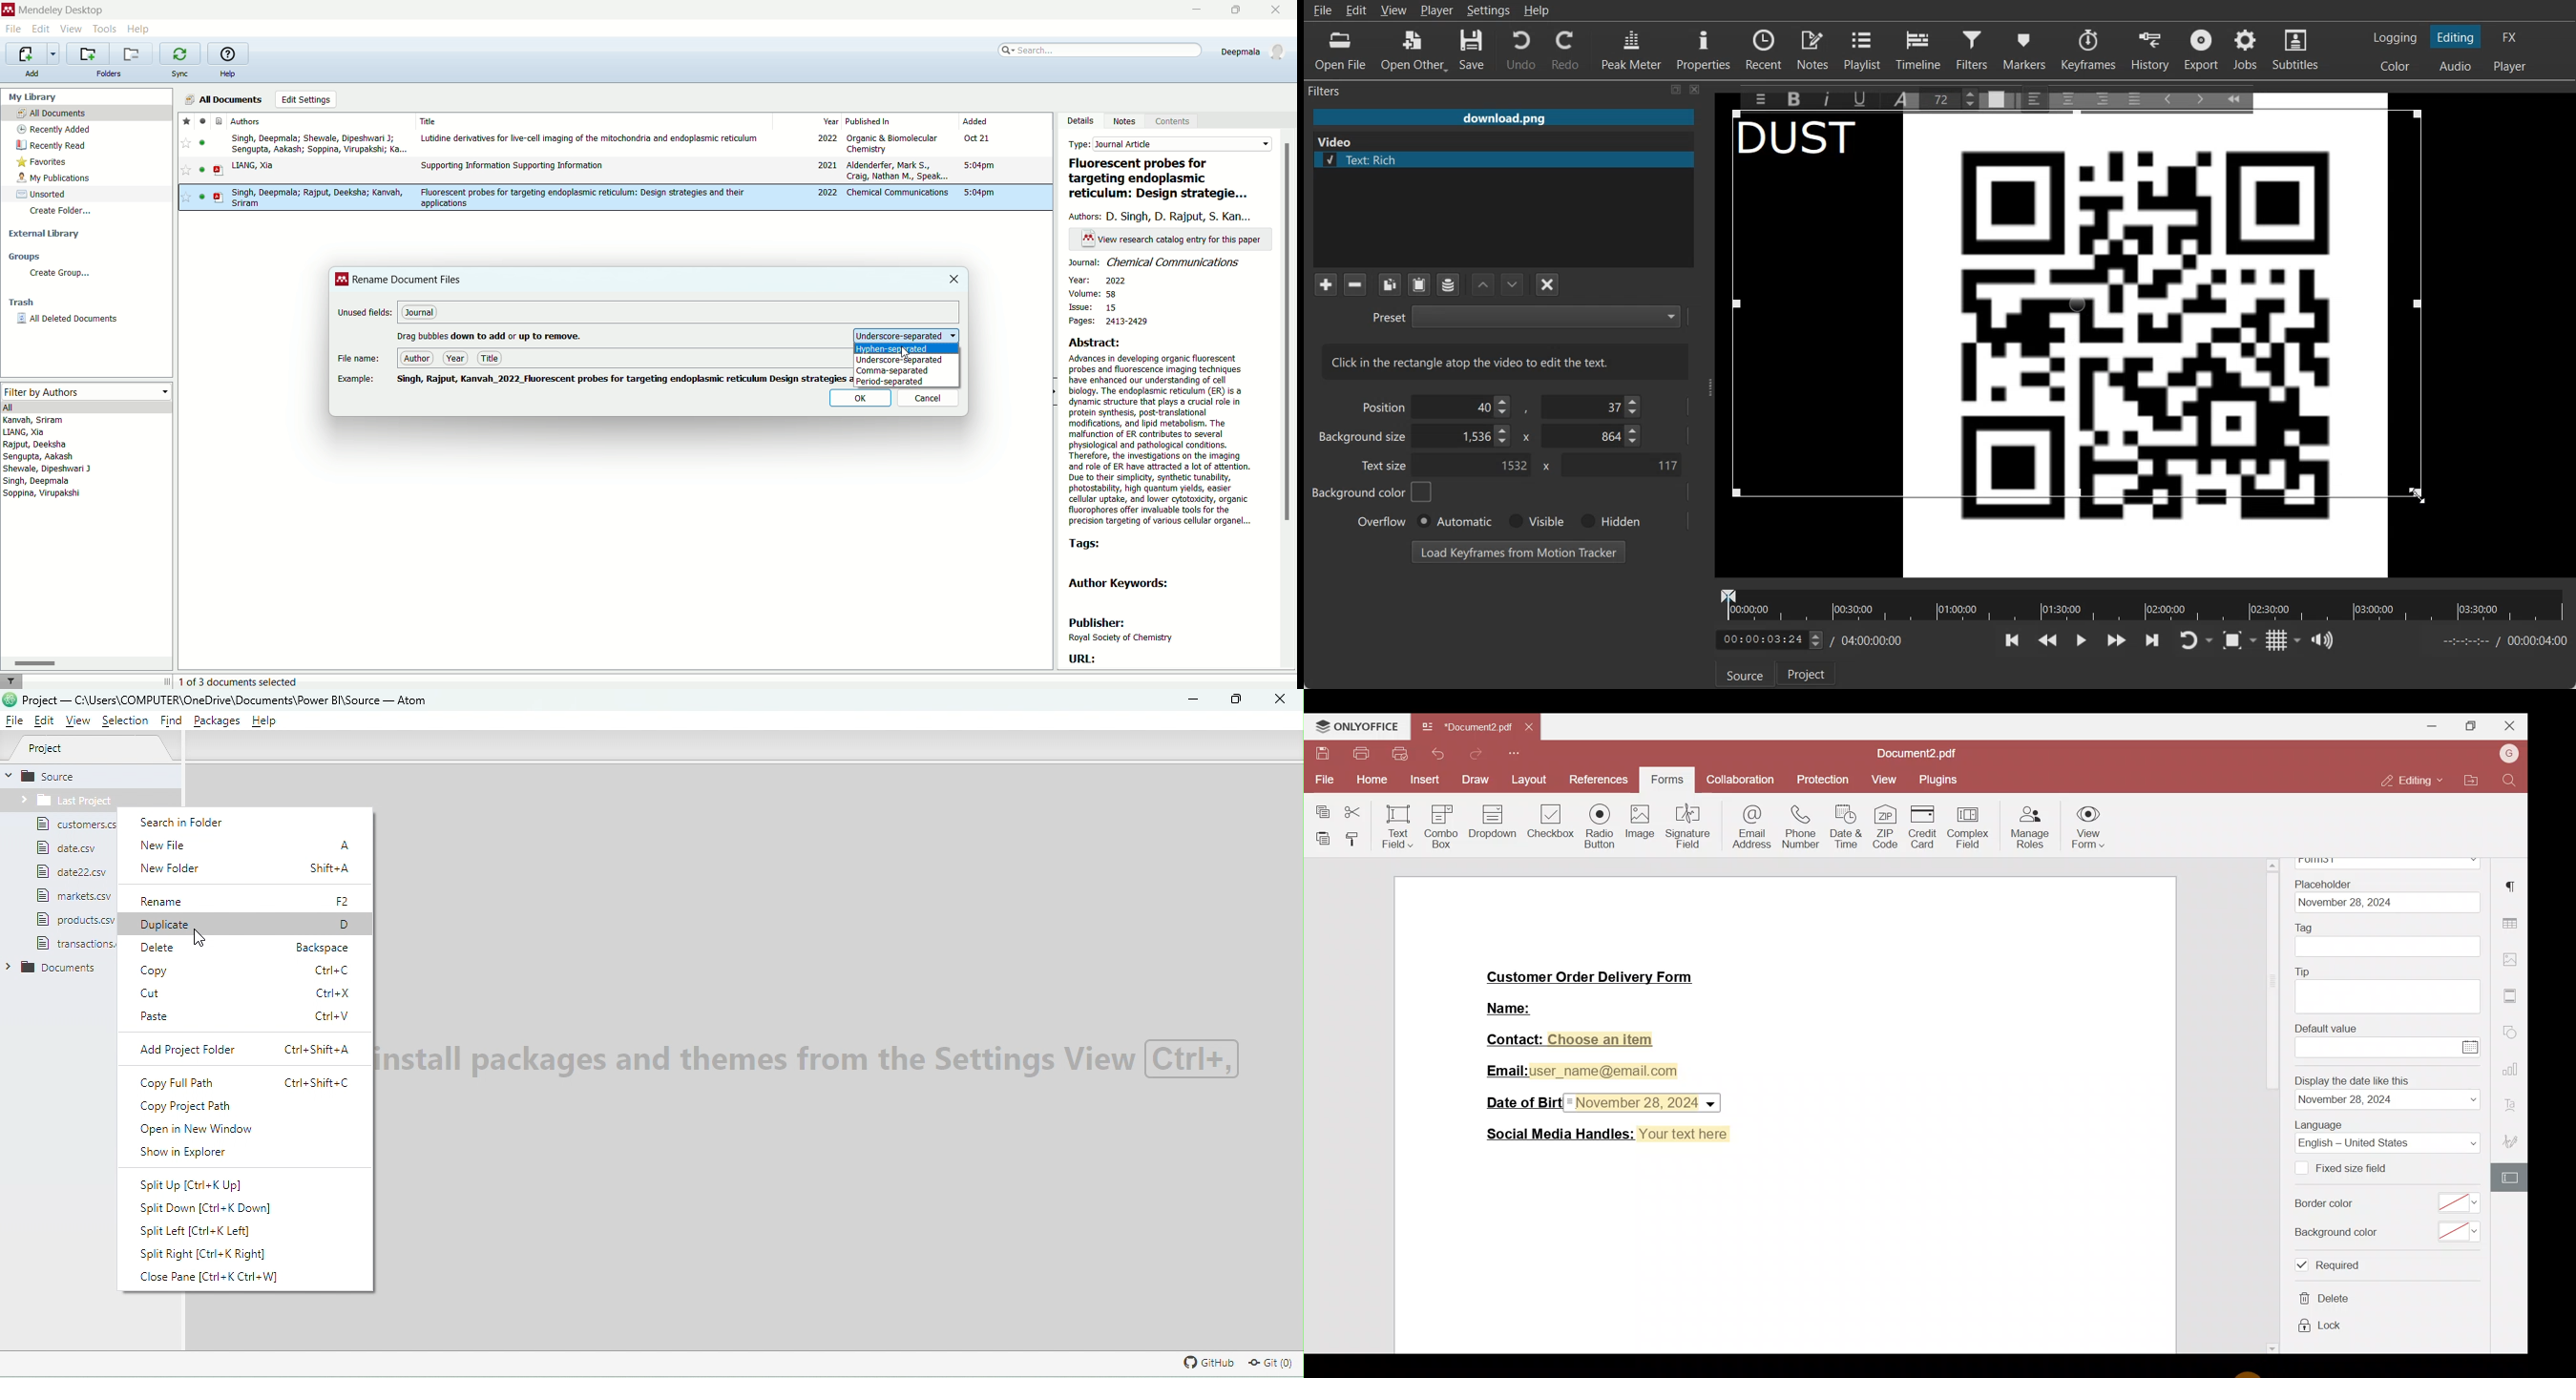  What do you see at coordinates (202, 143) in the screenshot?
I see `read/unread` at bounding box center [202, 143].